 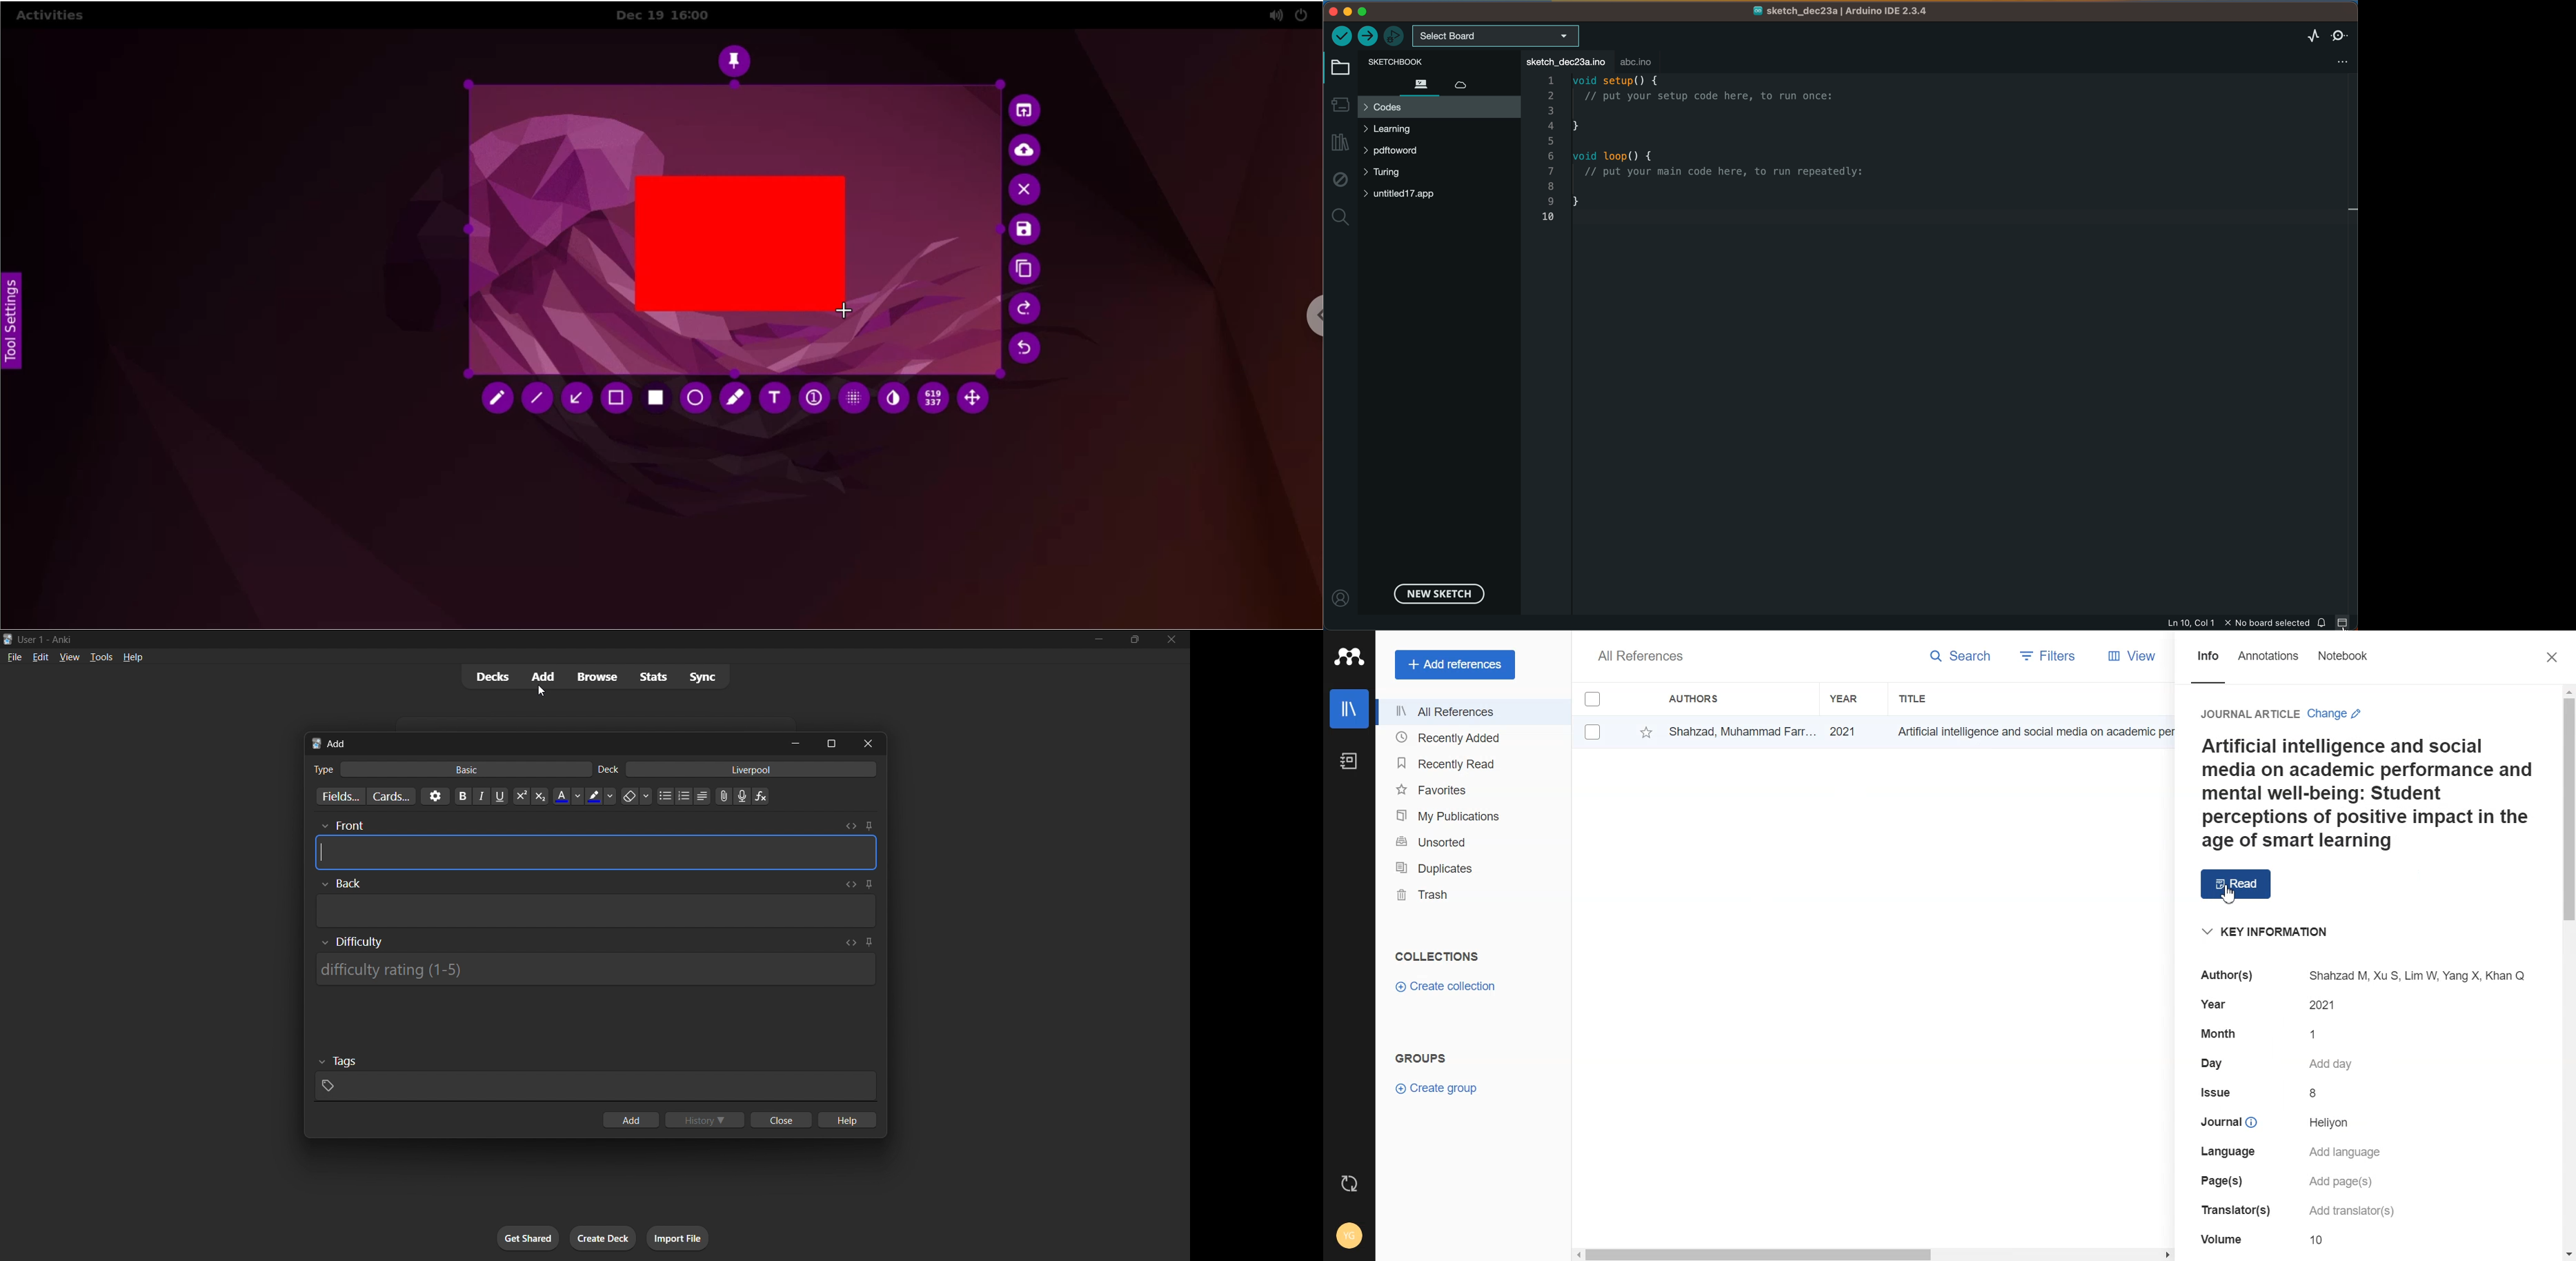 I want to click on All References, so click(x=1471, y=711).